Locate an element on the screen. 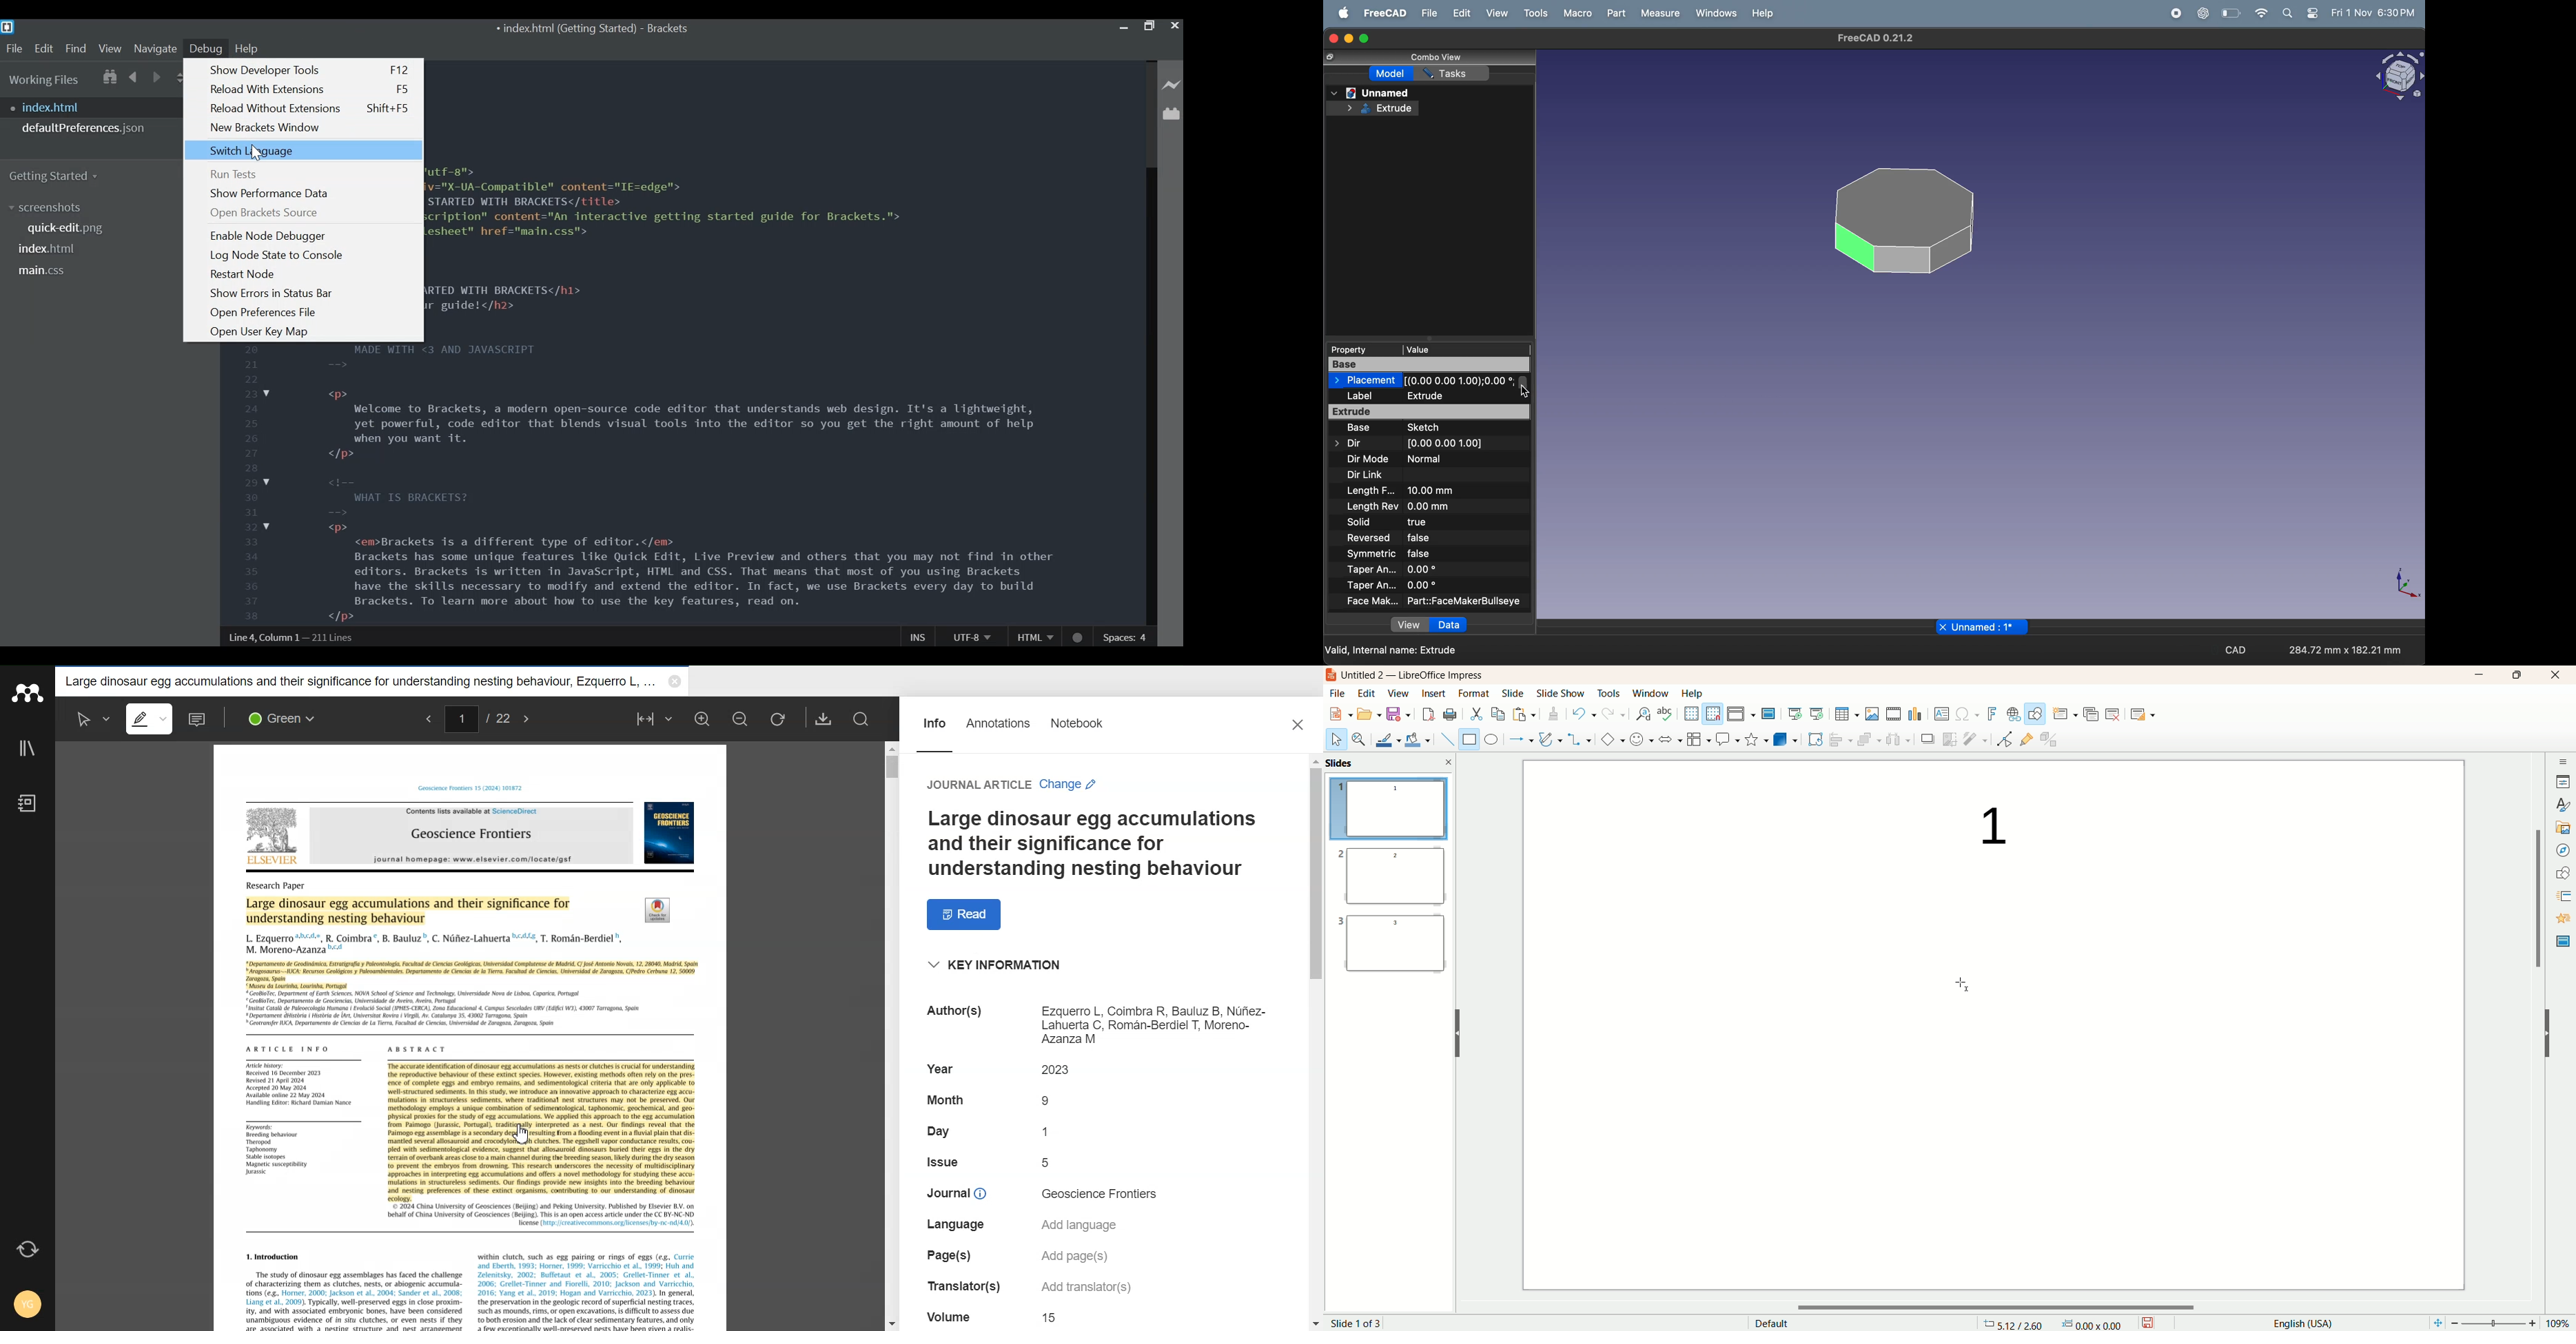 Image resolution: width=2576 pixels, height=1344 pixels. text is located at coordinates (947, 1011).